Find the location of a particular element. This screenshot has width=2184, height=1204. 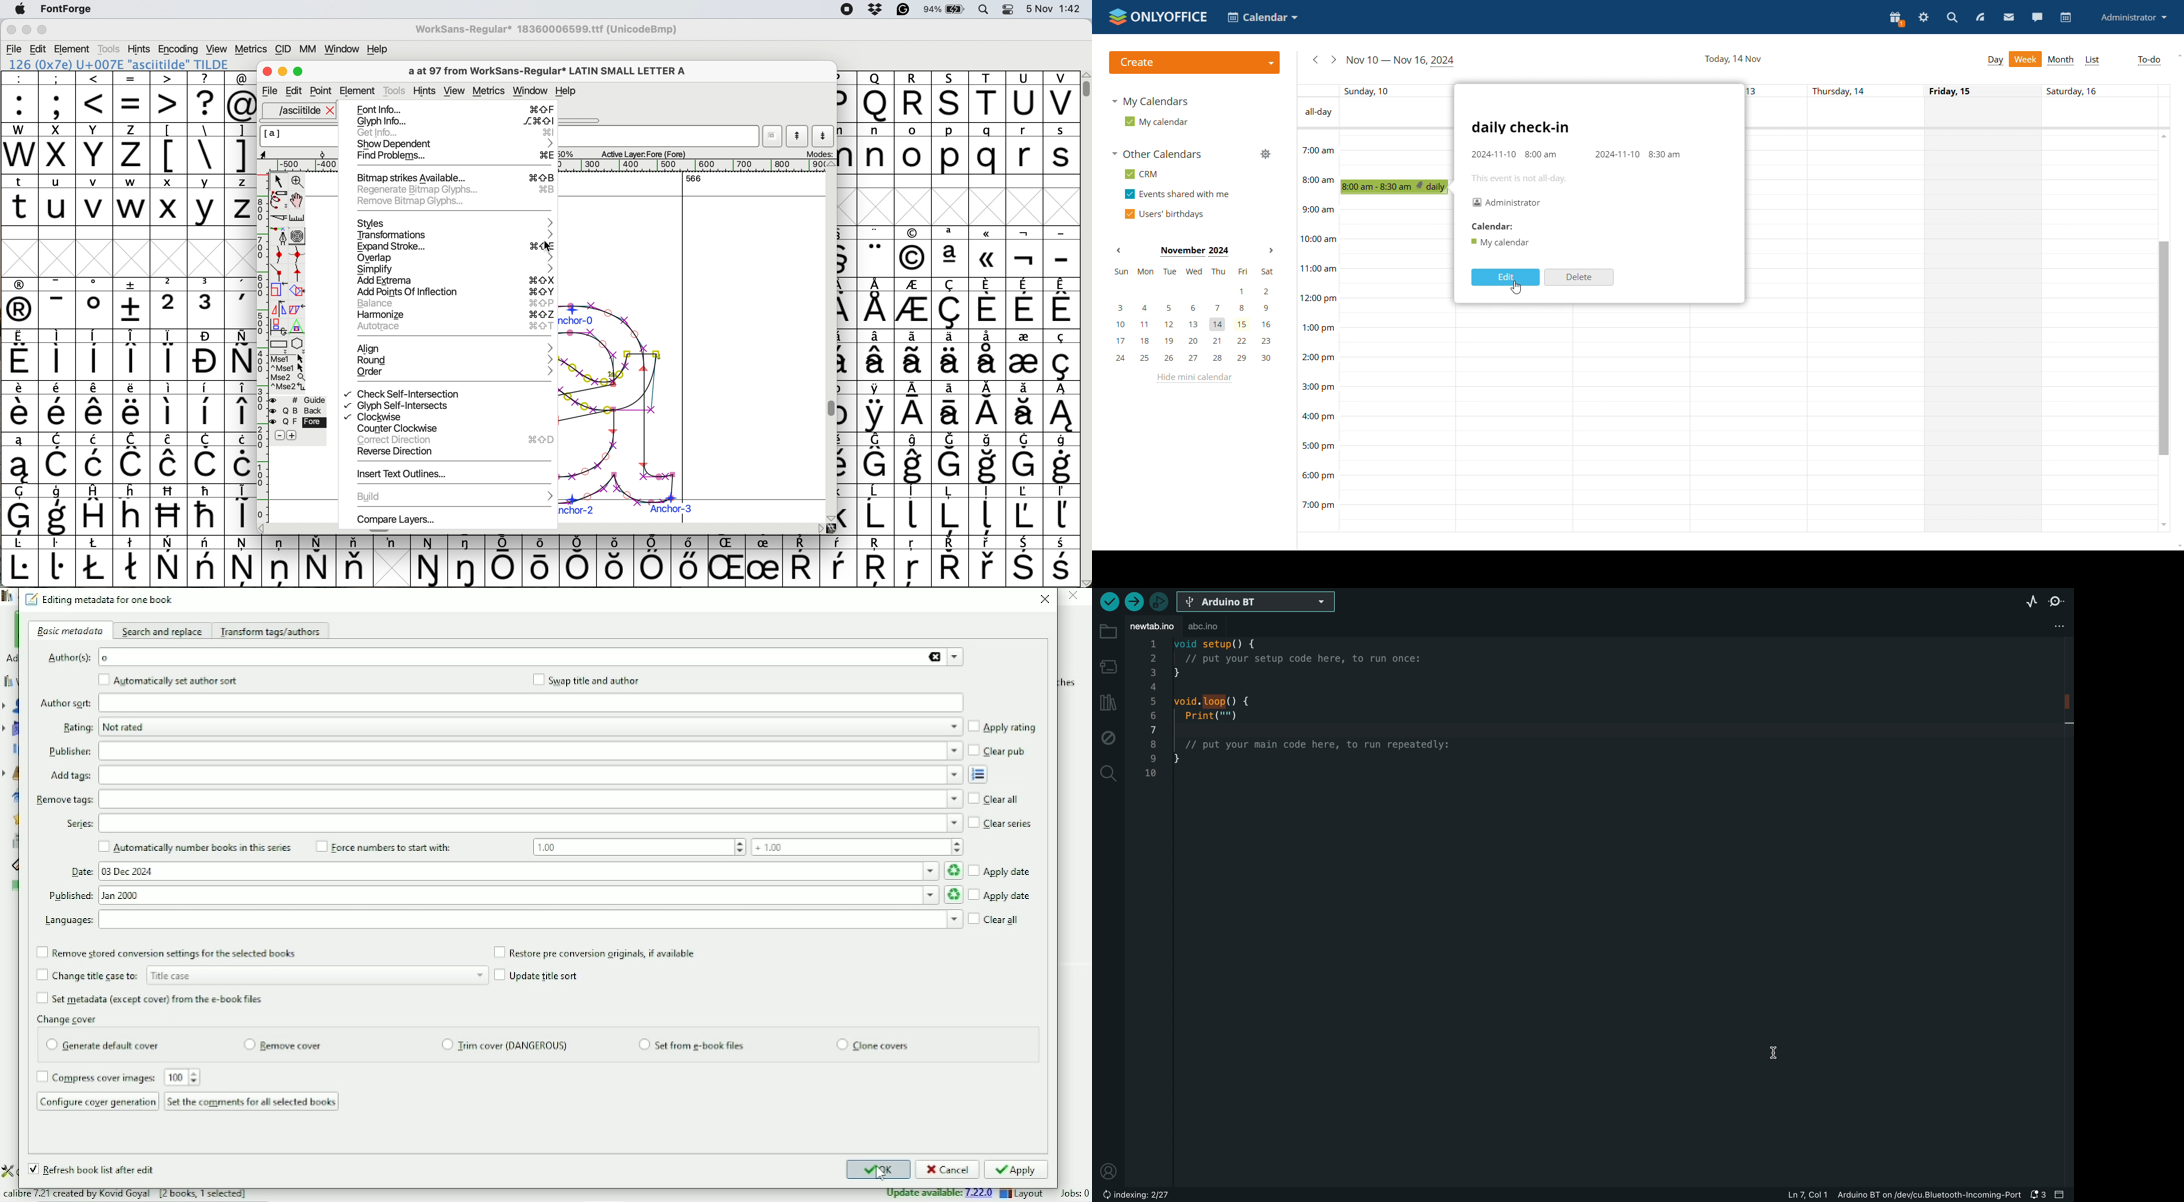

serial monitor is located at coordinates (2060, 603).